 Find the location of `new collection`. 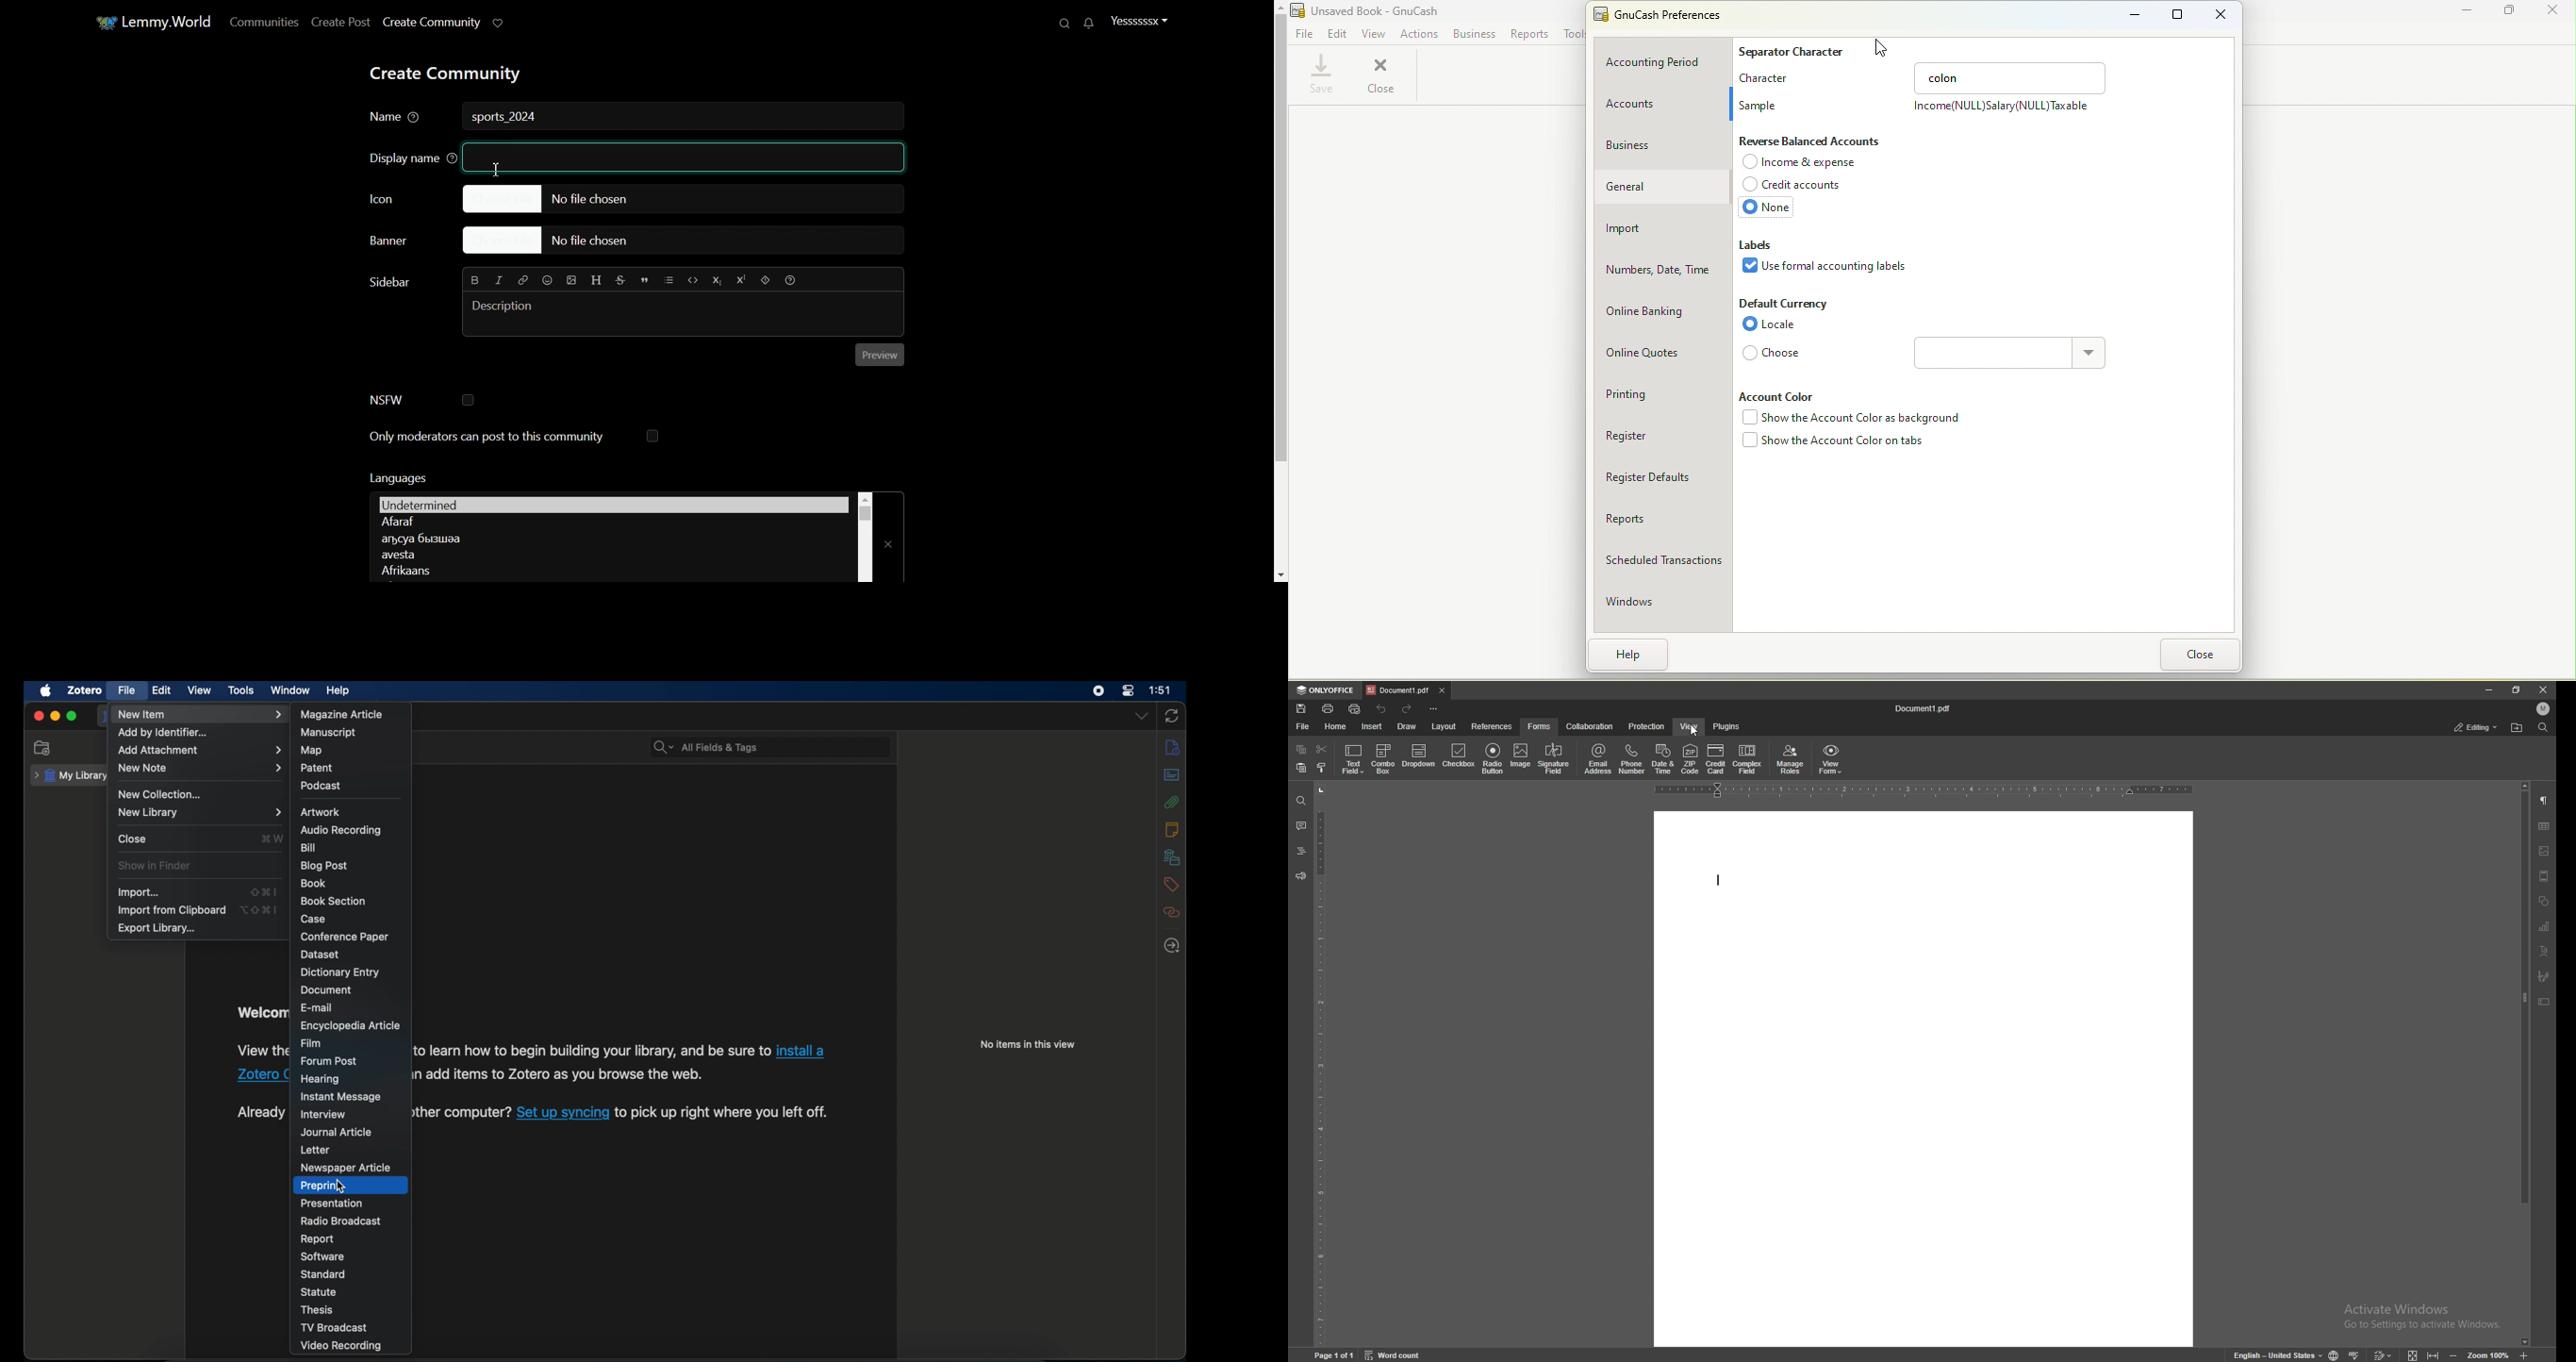

new collection is located at coordinates (162, 794).